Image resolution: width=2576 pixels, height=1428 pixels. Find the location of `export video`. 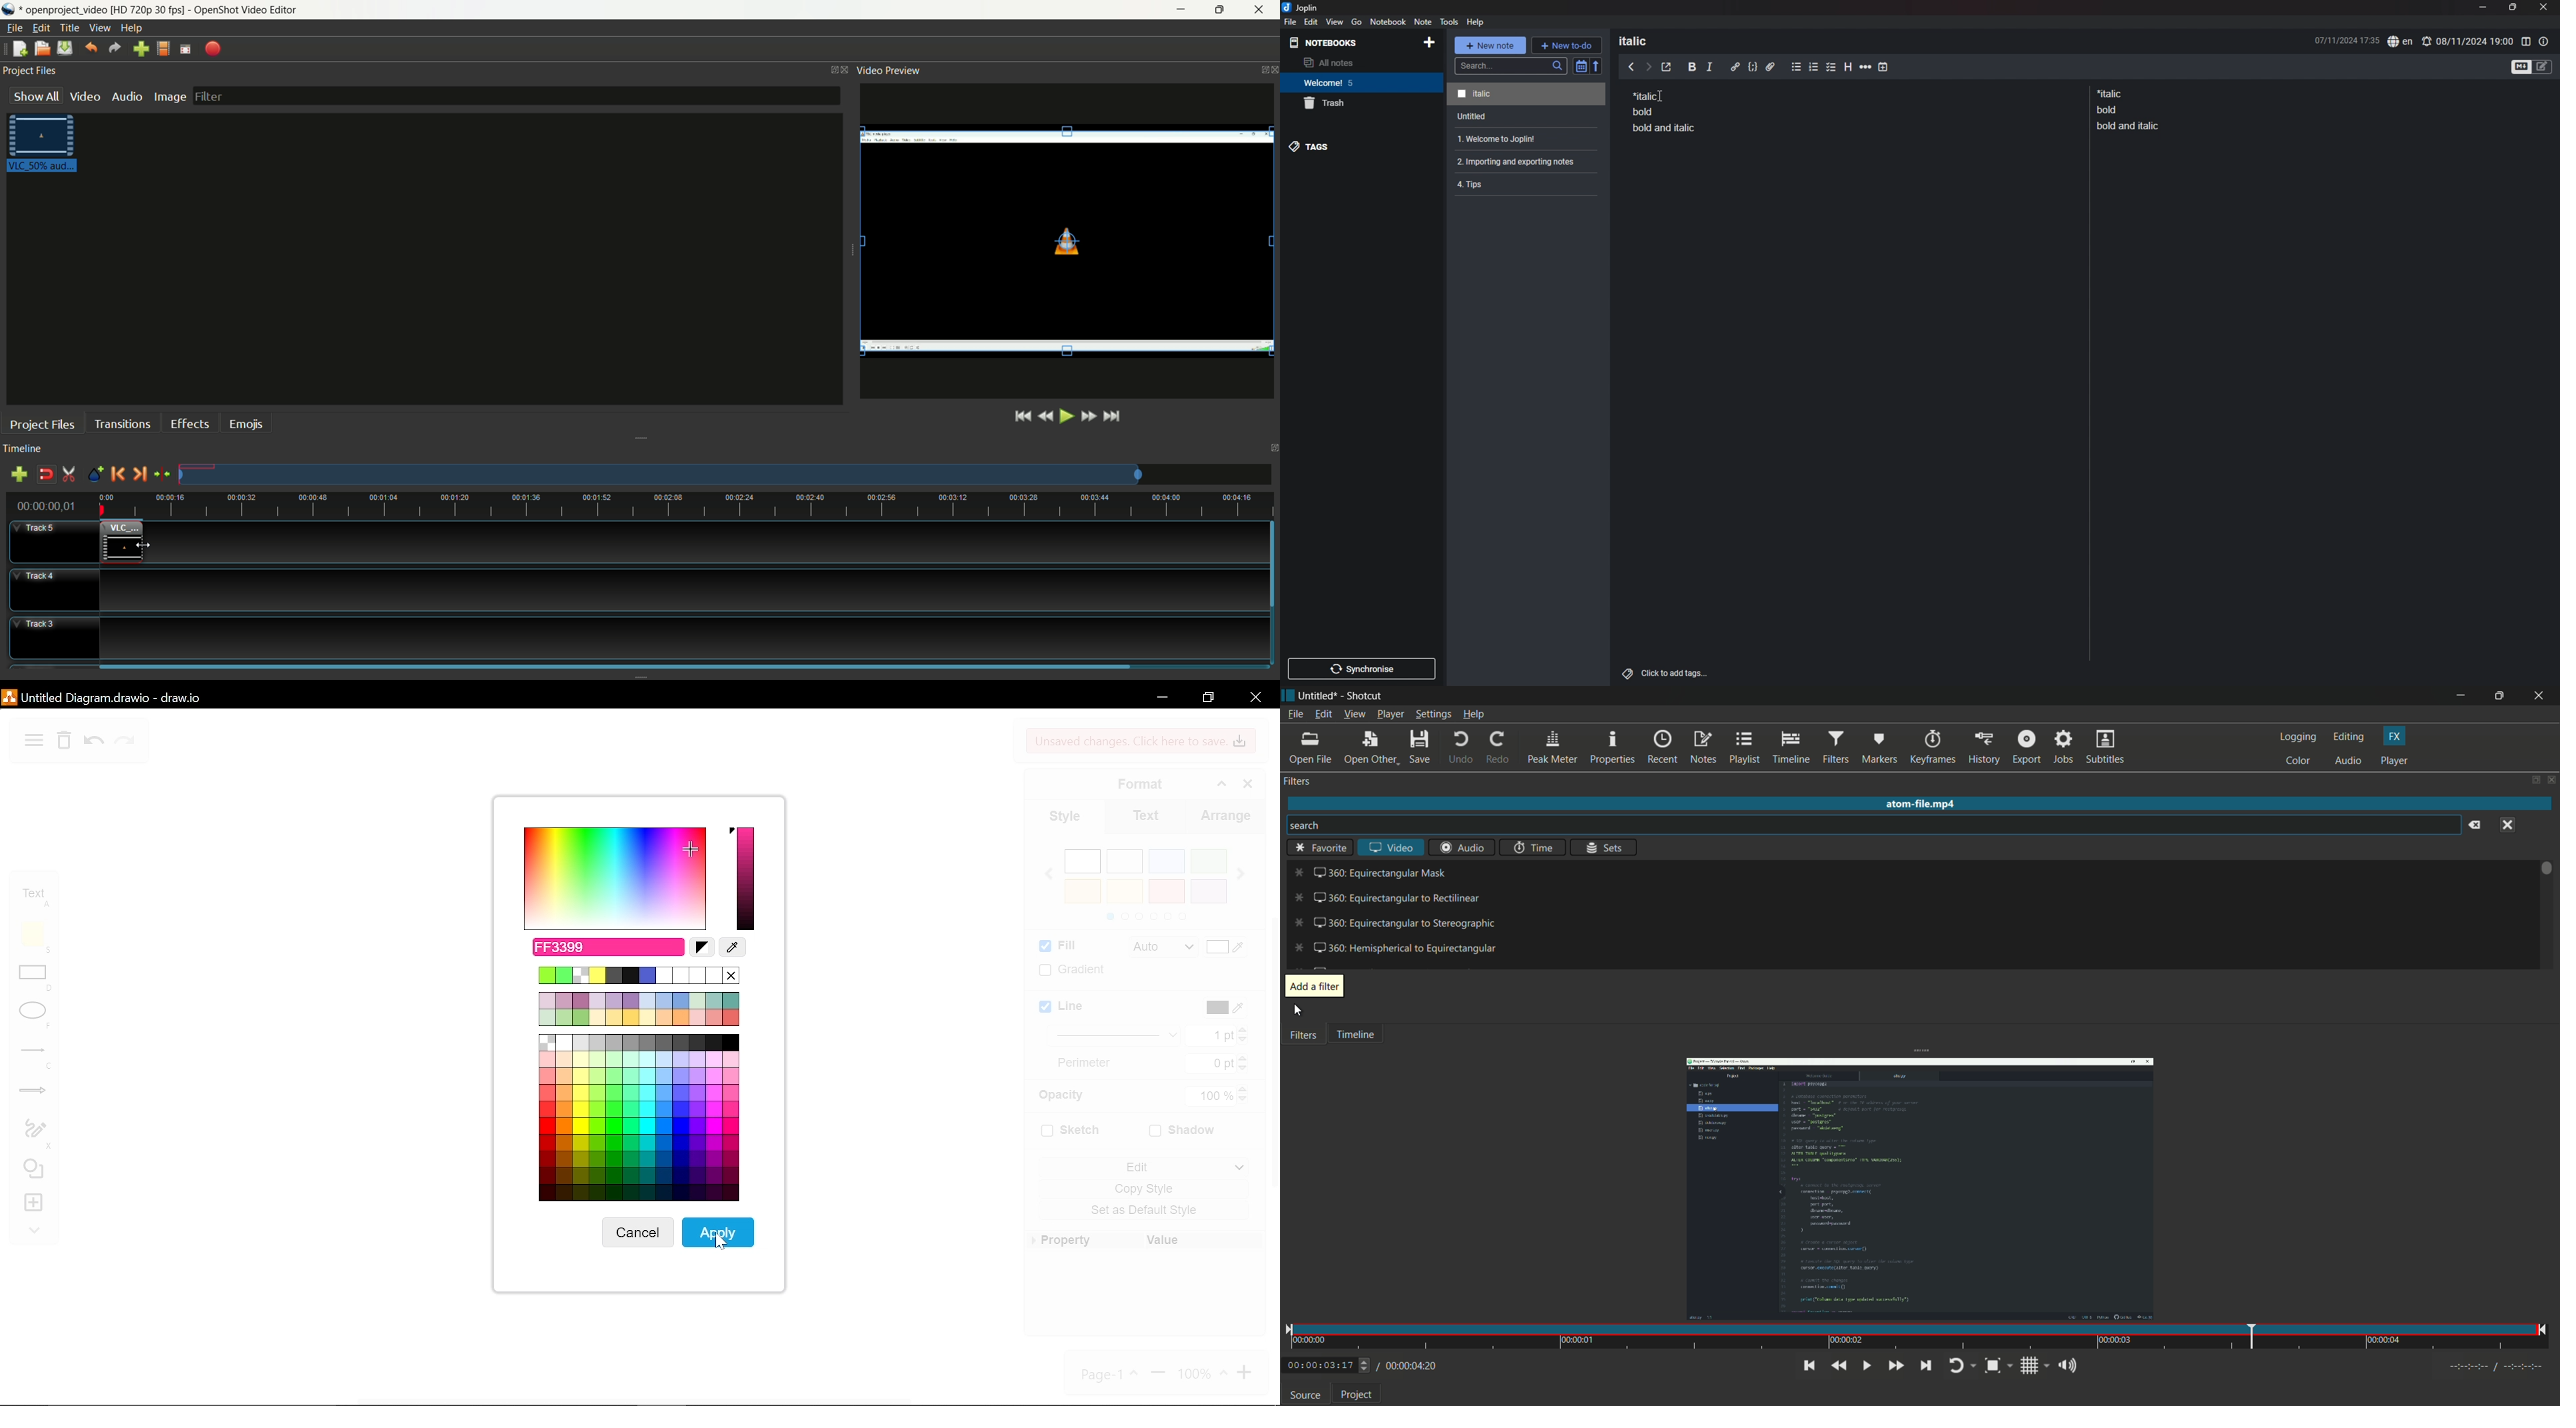

export video is located at coordinates (213, 48).